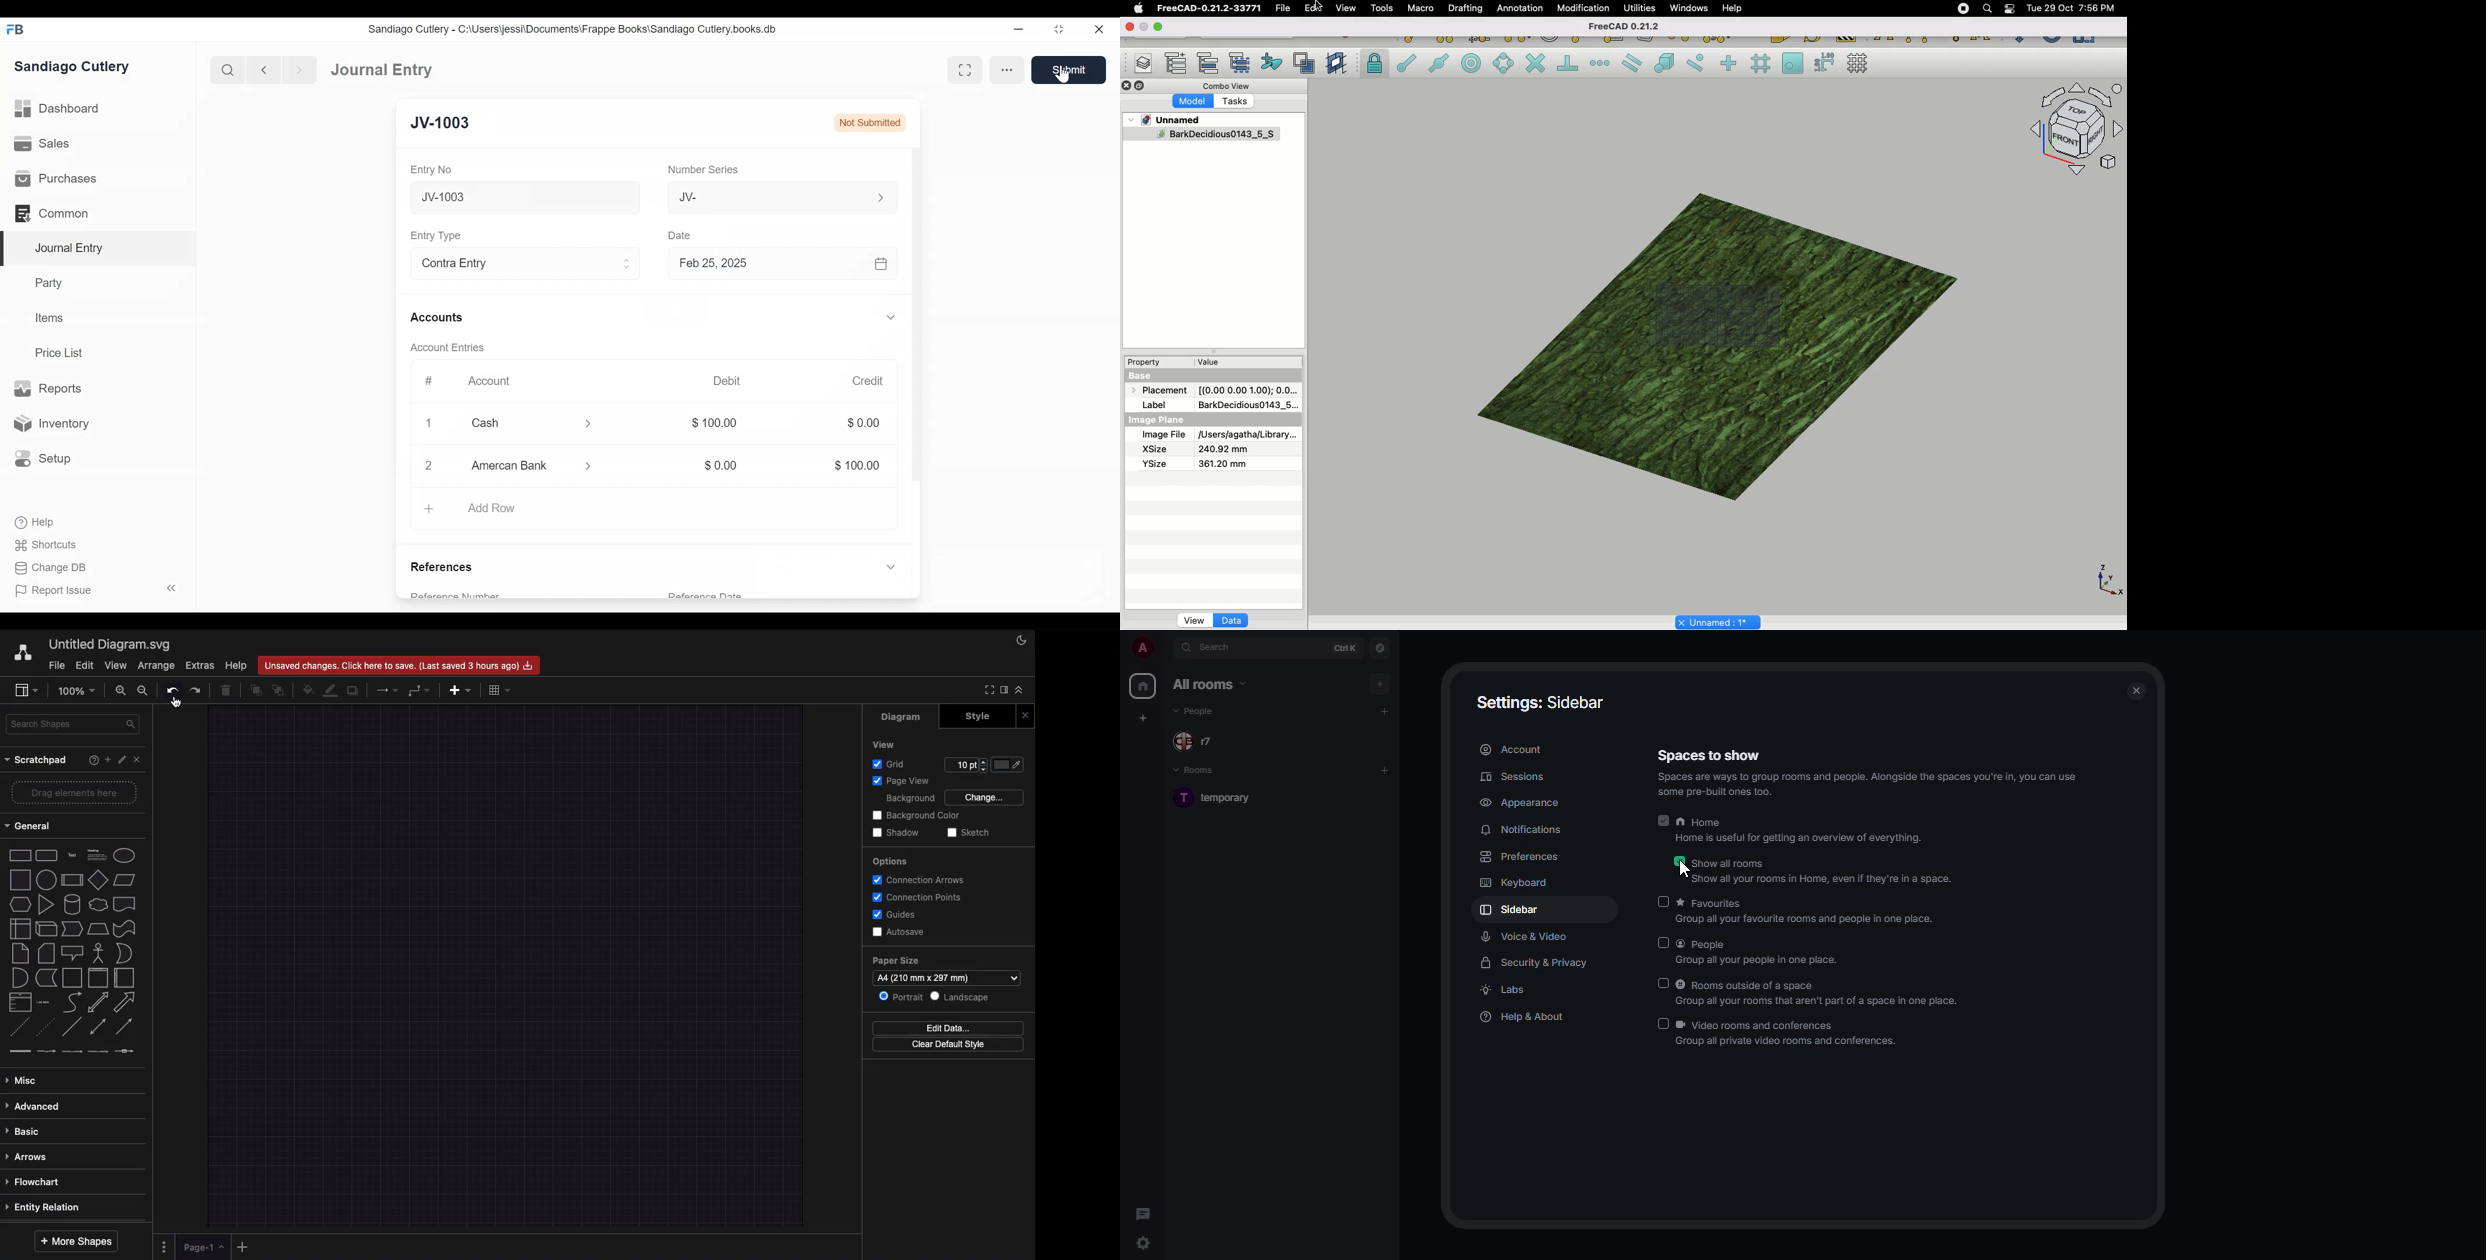  What do you see at coordinates (1663, 820) in the screenshot?
I see `enabled` at bounding box center [1663, 820].